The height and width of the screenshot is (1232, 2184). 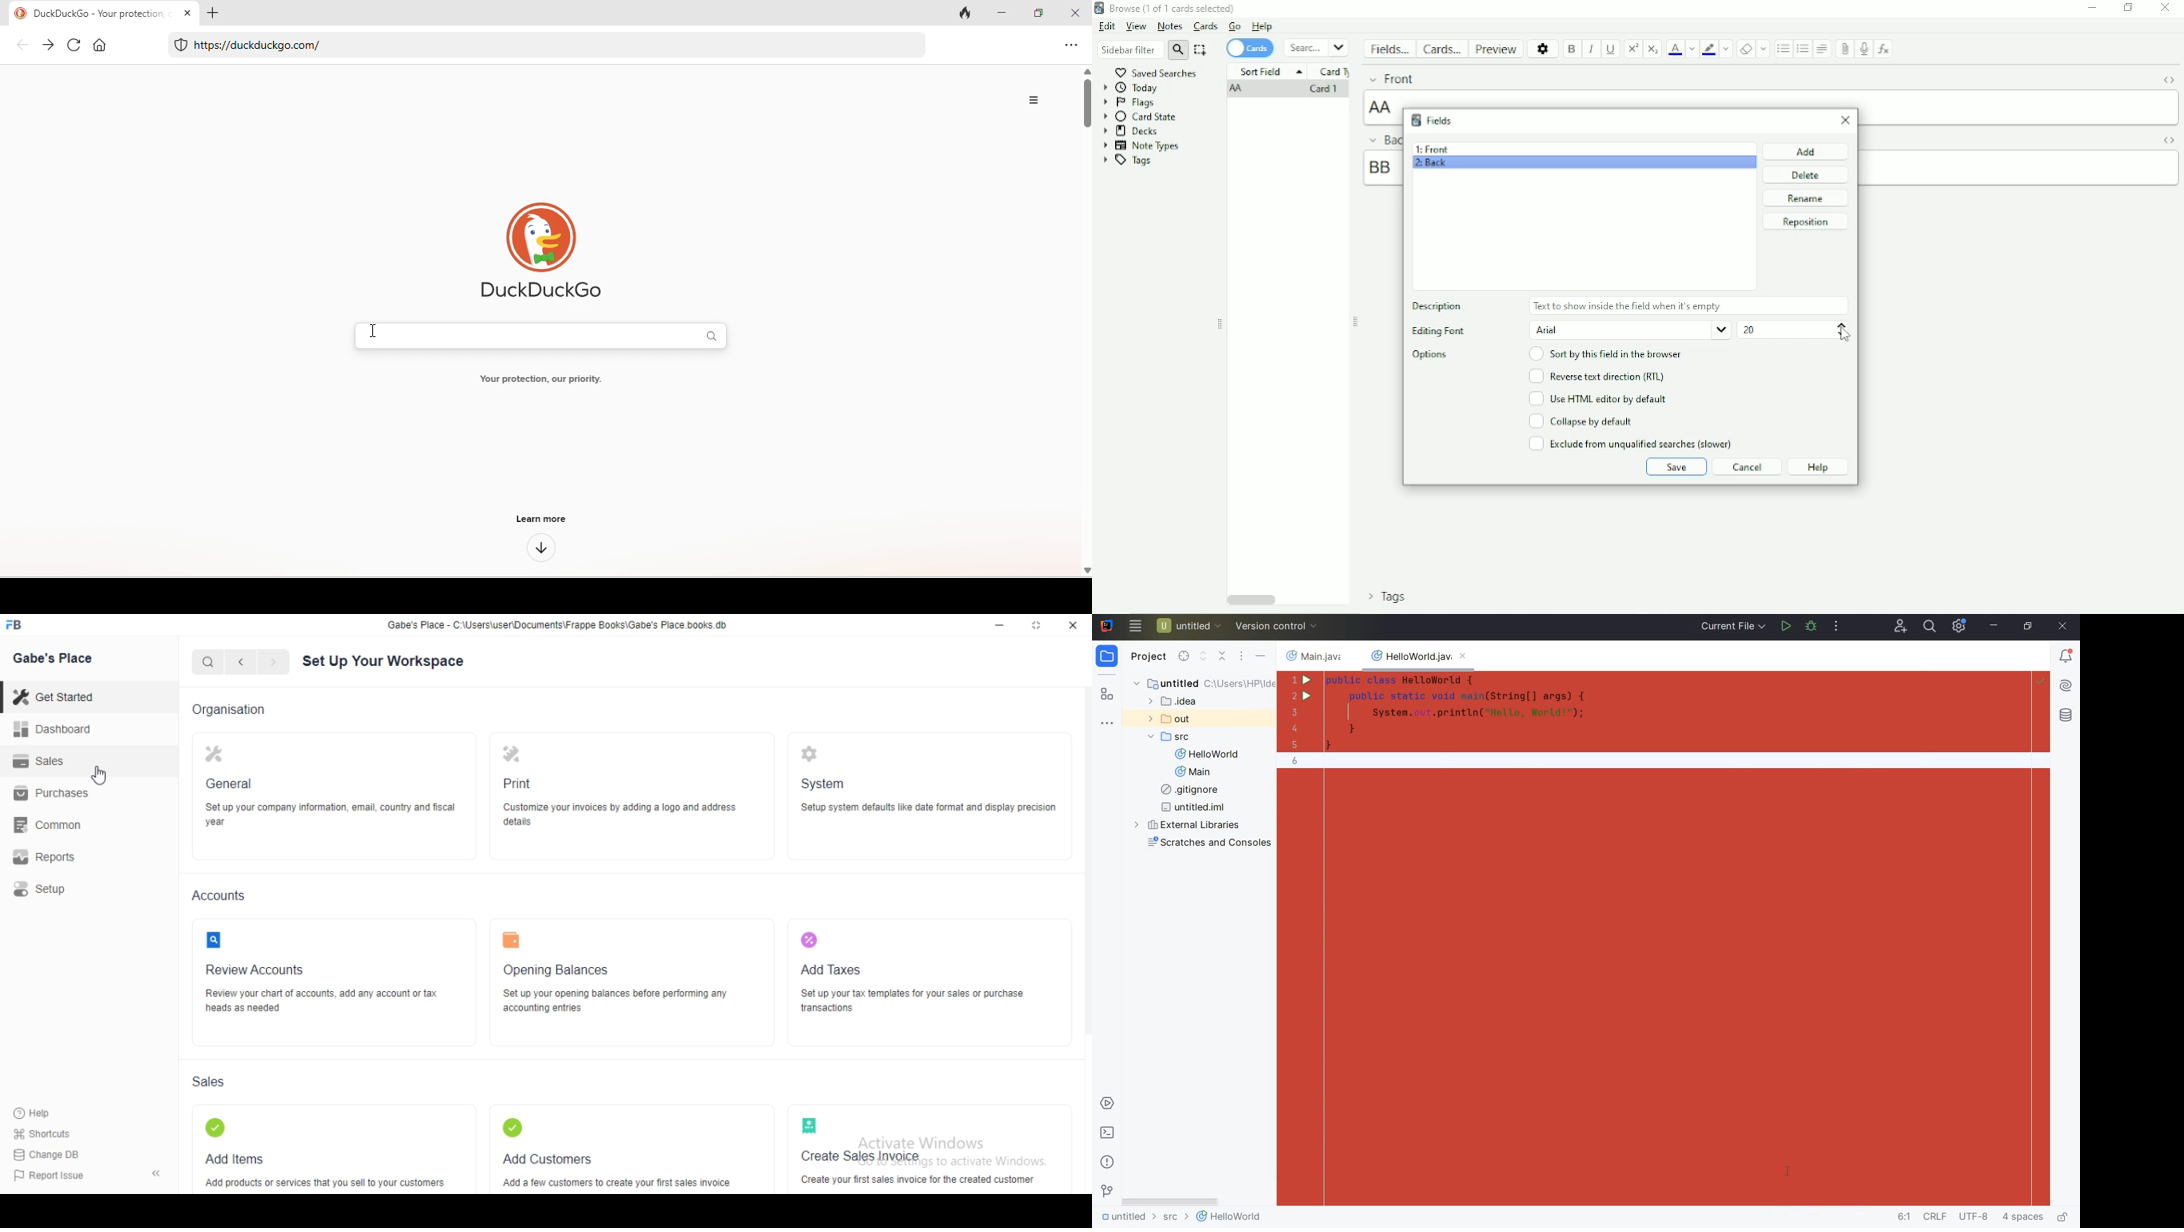 What do you see at coordinates (997, 626) in the screenshot?
I see `Minimize` at bounding box center [997, 626].